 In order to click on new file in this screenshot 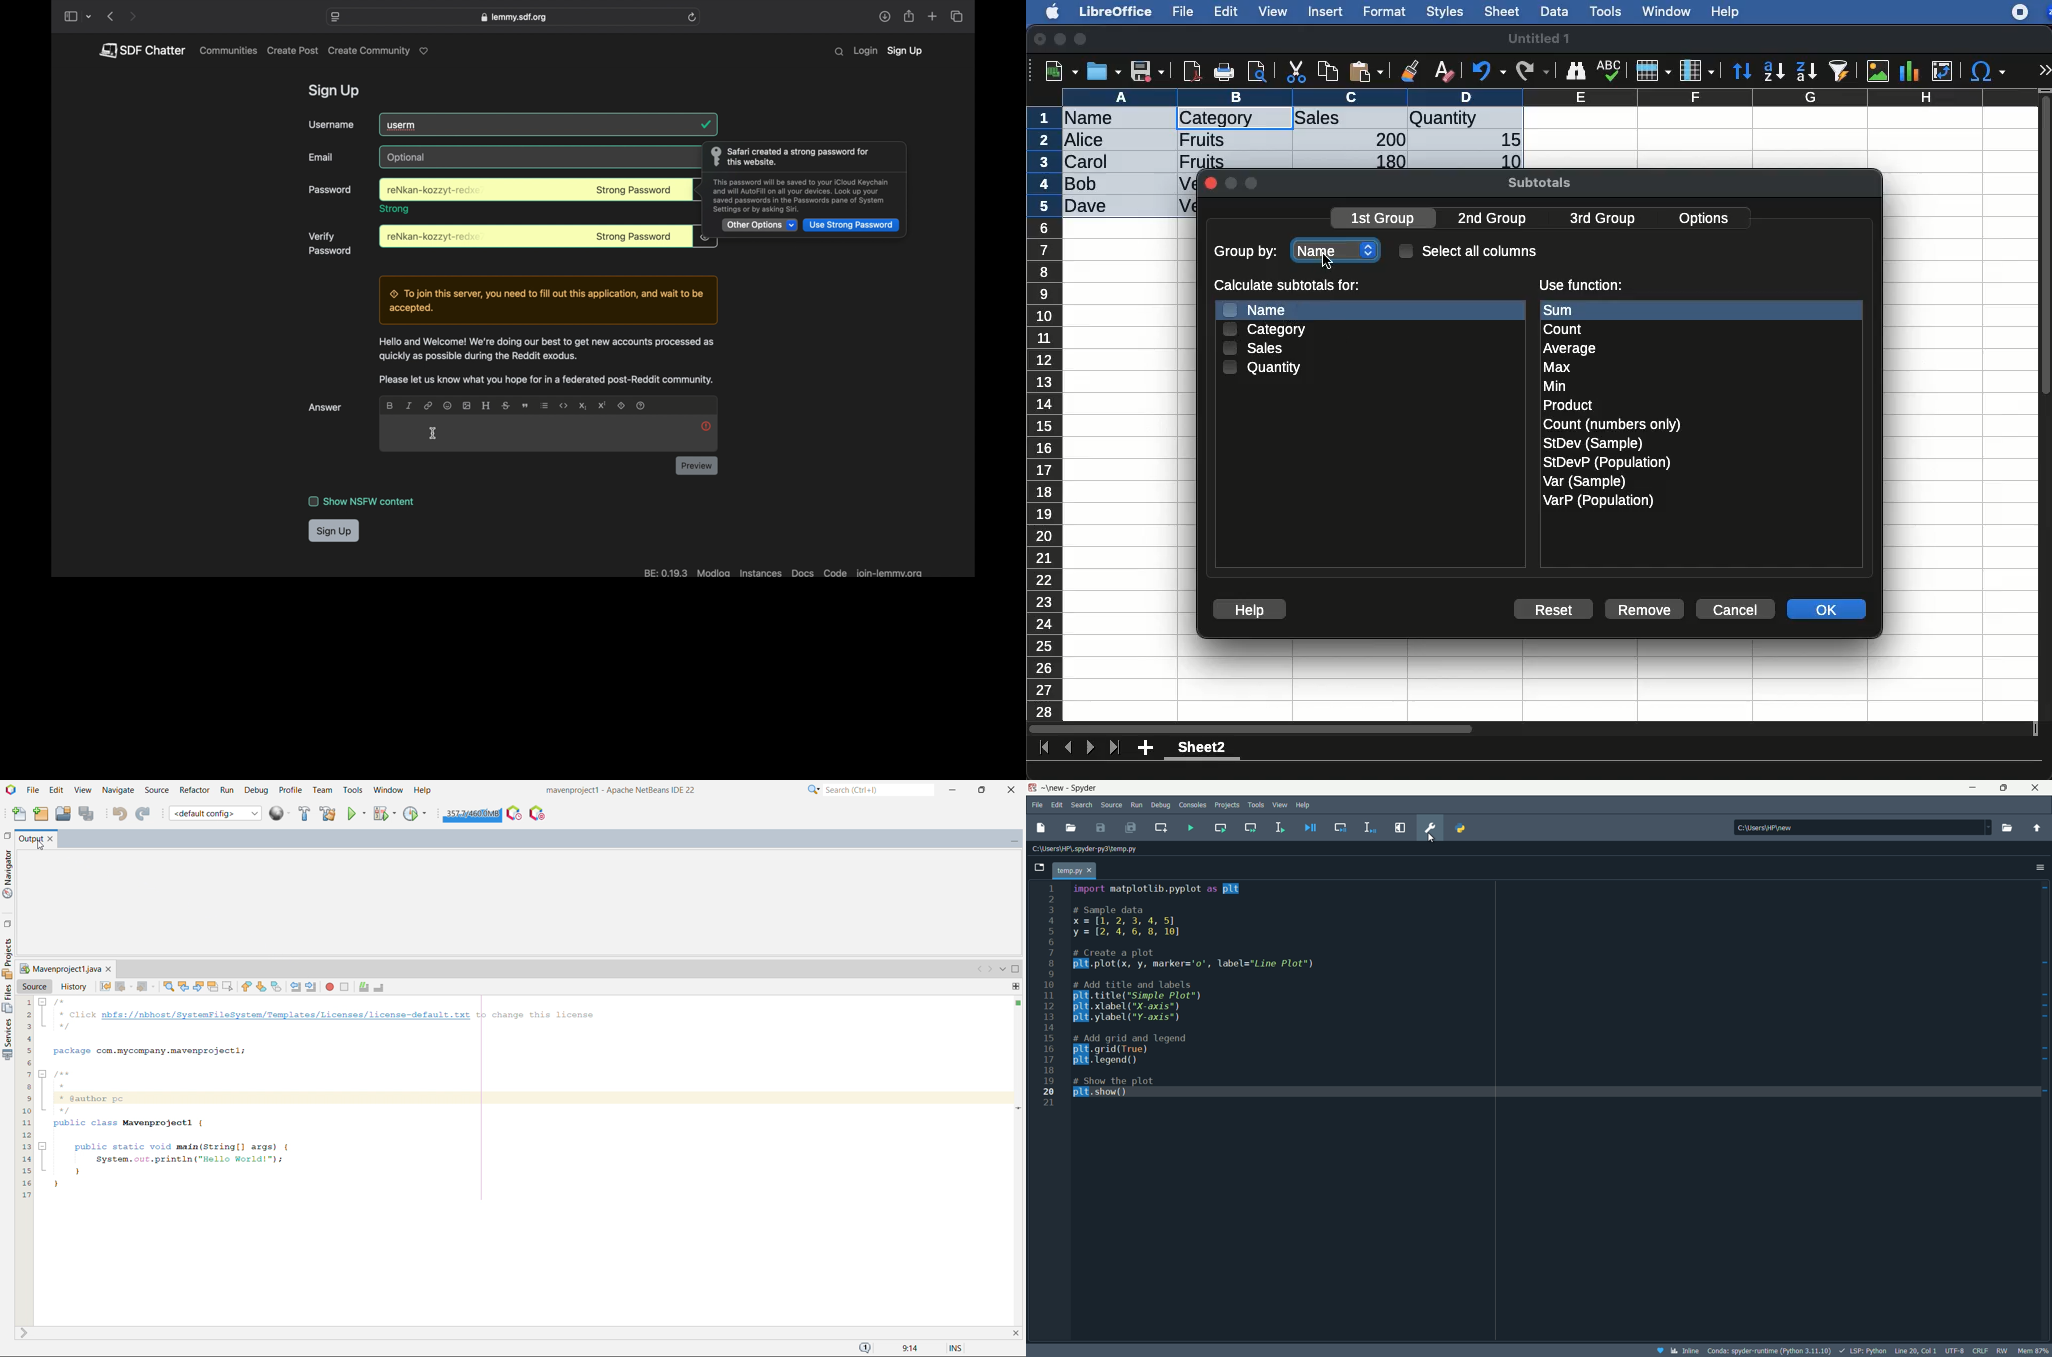, I will do `click(1040, 870)`.